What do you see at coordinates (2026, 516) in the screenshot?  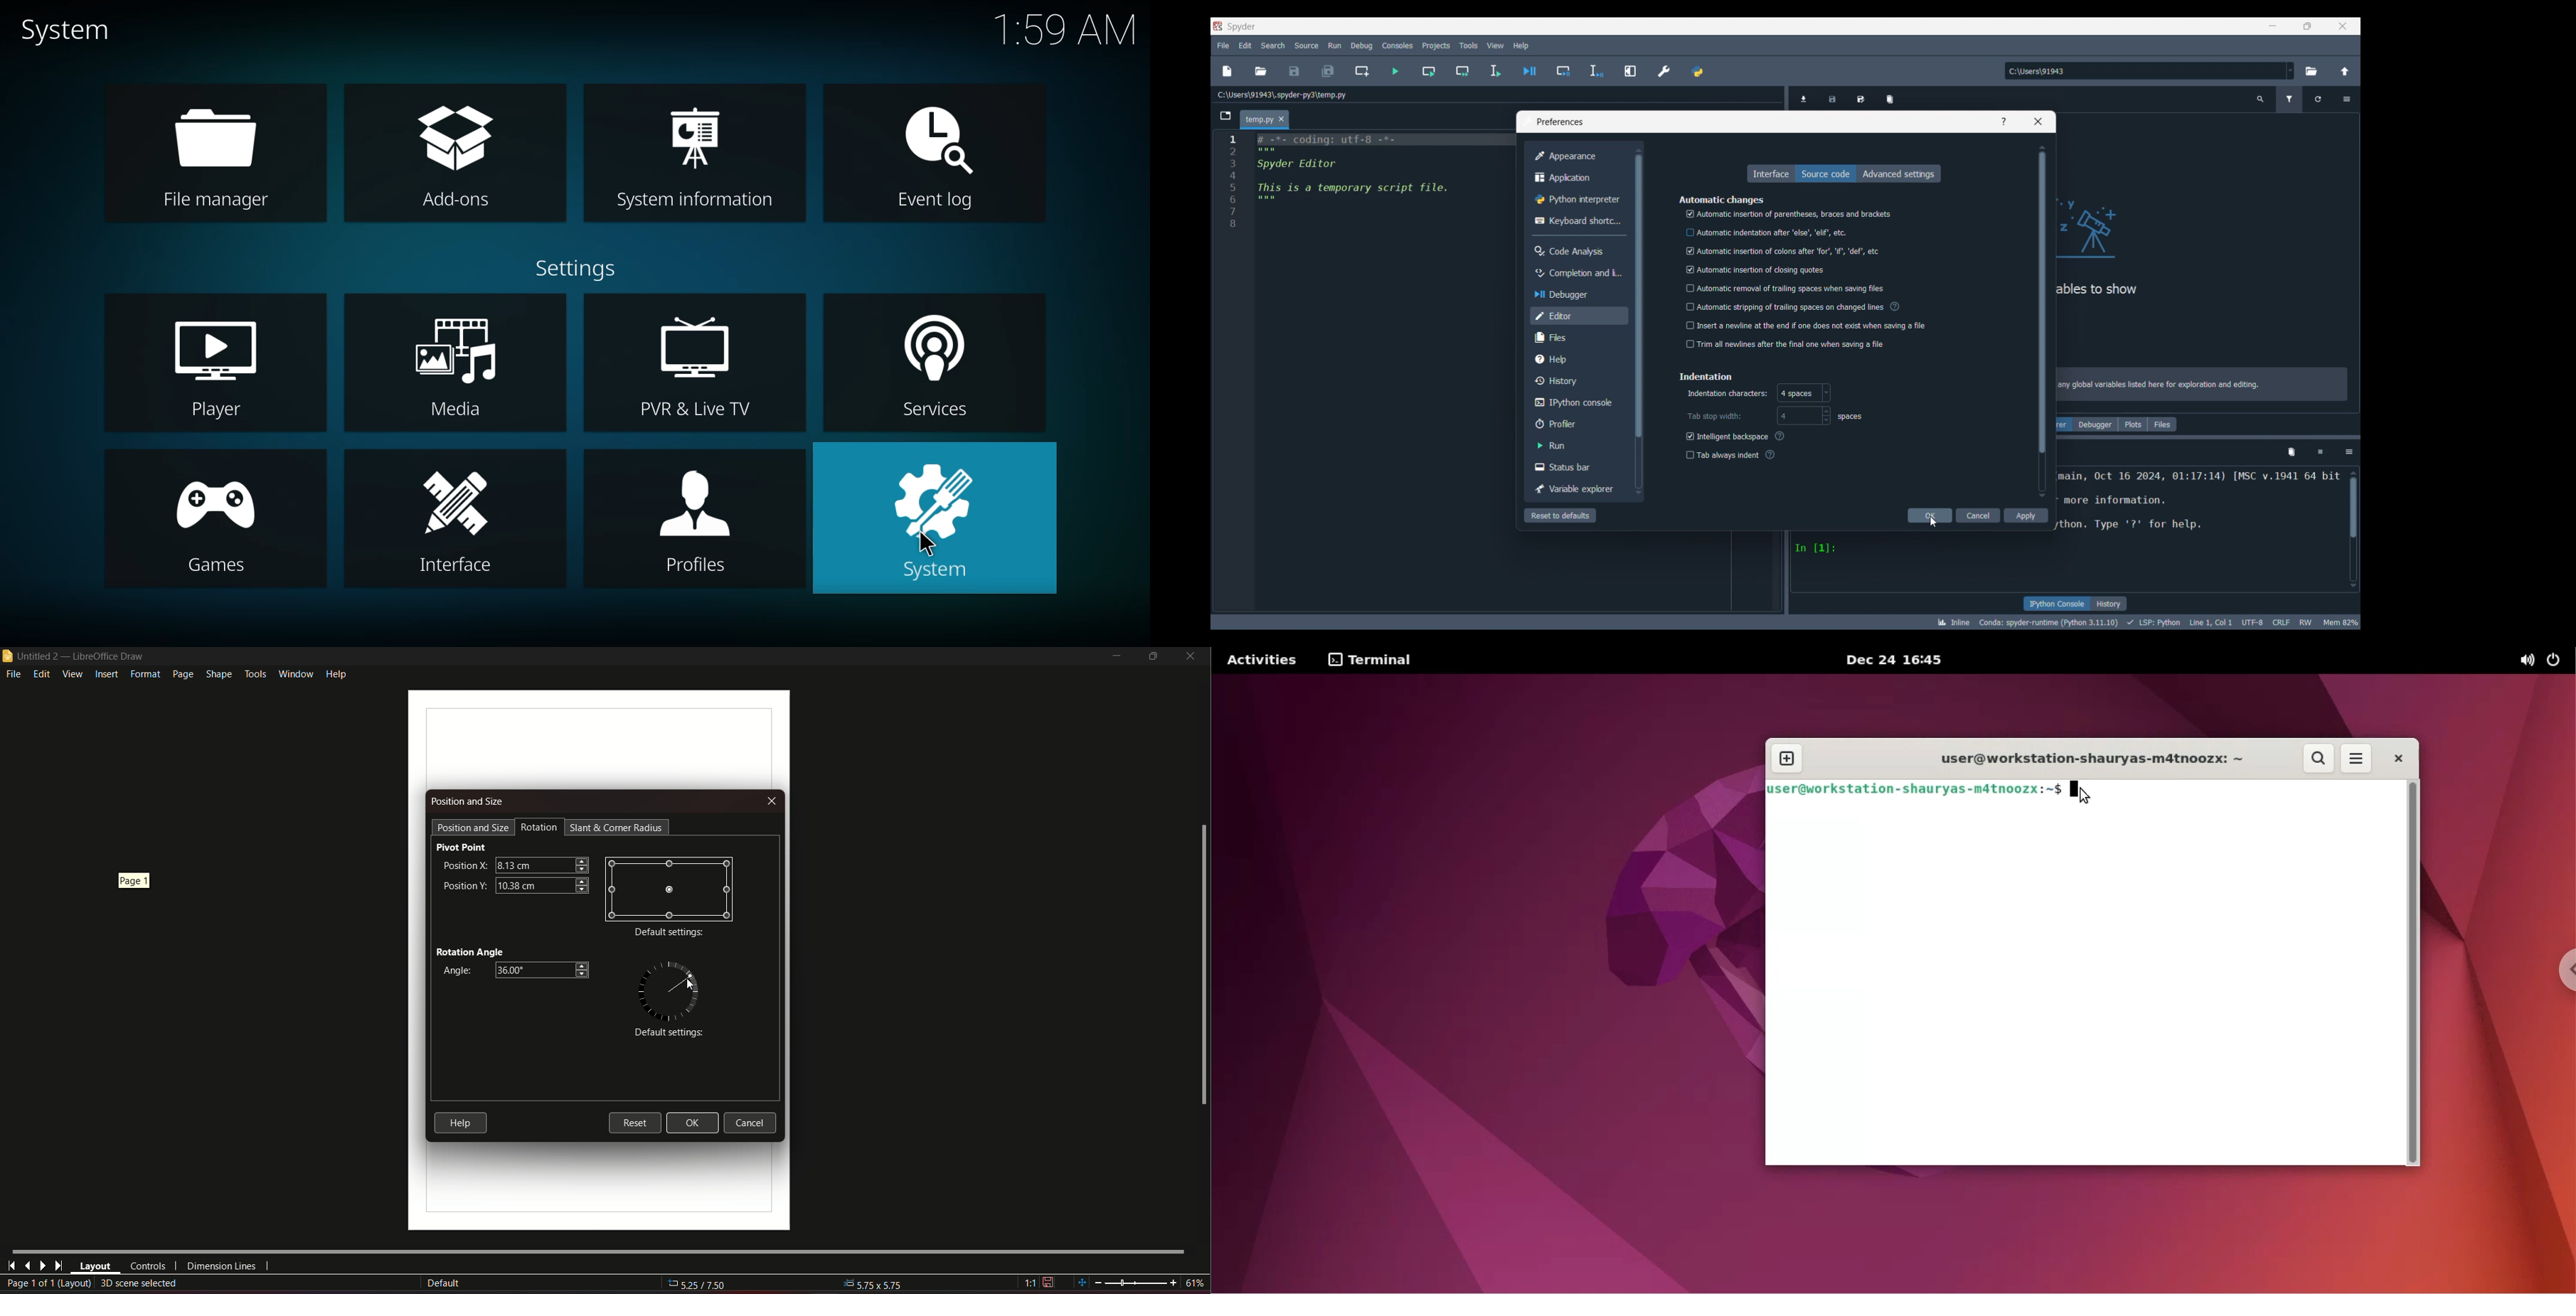 I see `Apply` at bounding box center [2026, 516].